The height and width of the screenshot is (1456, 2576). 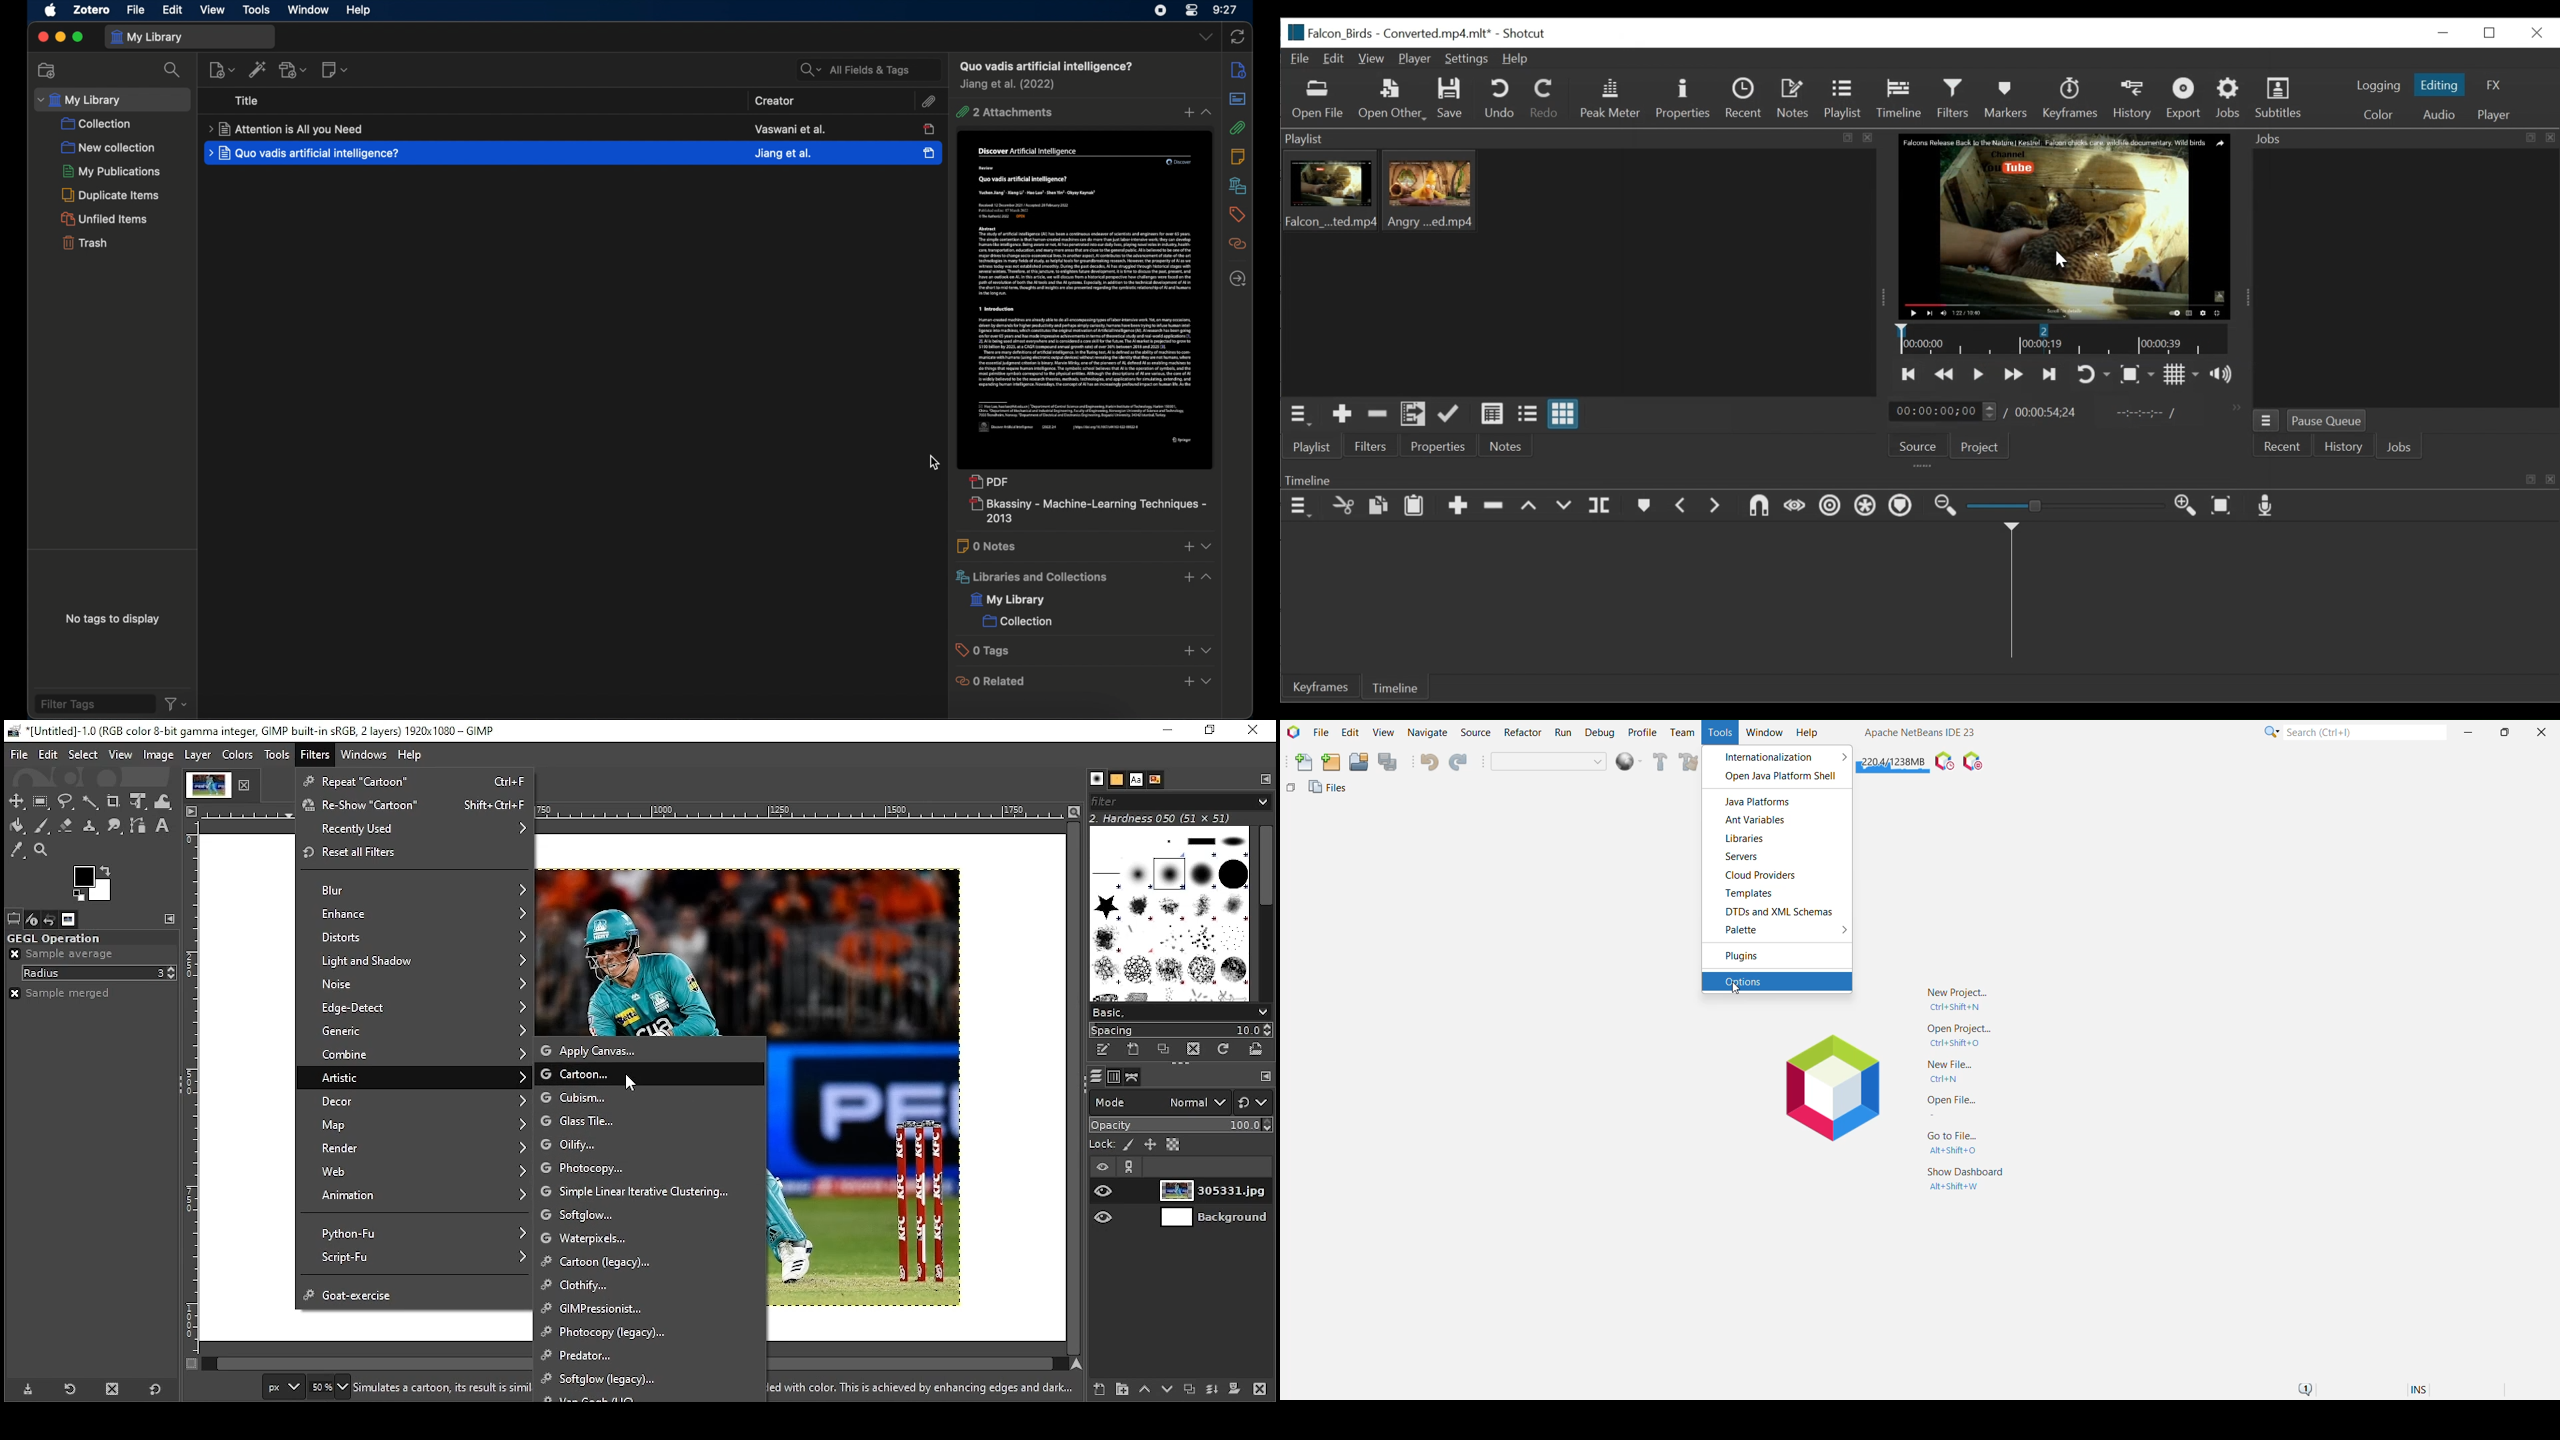 I want to click on libraries and collections, so click(x=1035, y=577).